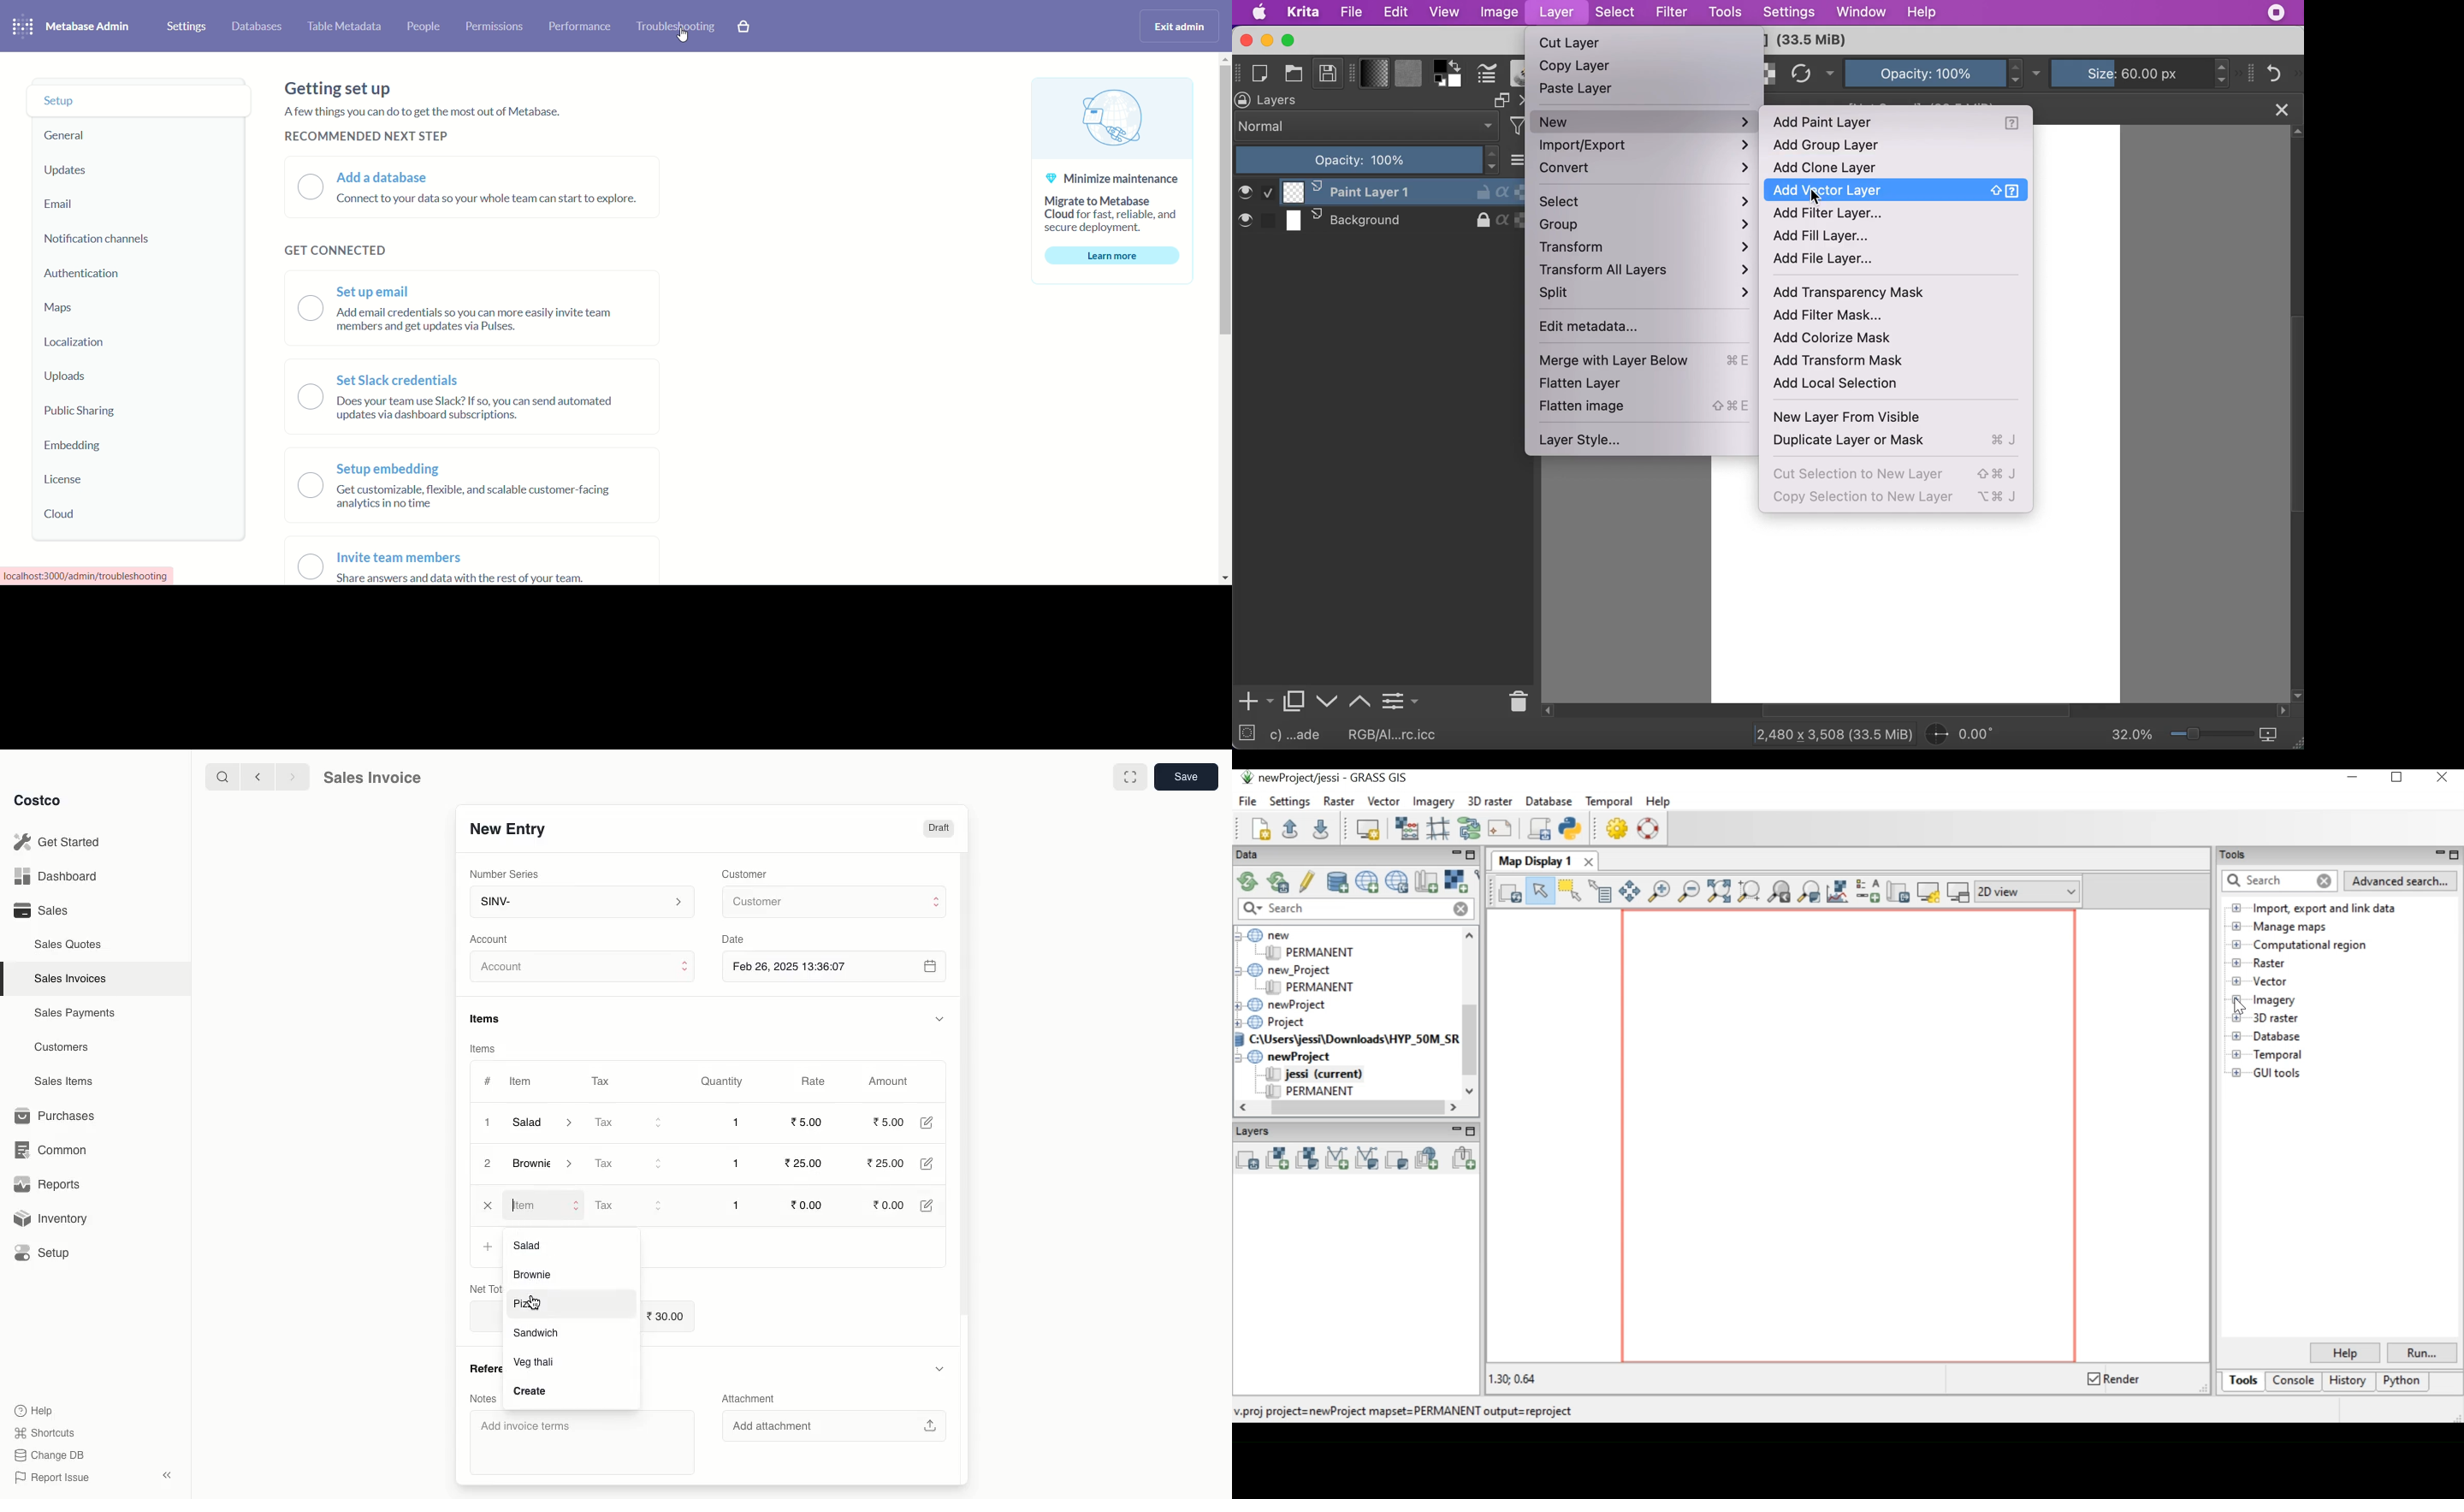 This screenshot has height=1512, width=2464. Describe the element at coordinates (1239, 71) in the screenshot. I see `show/hide ` at that location.